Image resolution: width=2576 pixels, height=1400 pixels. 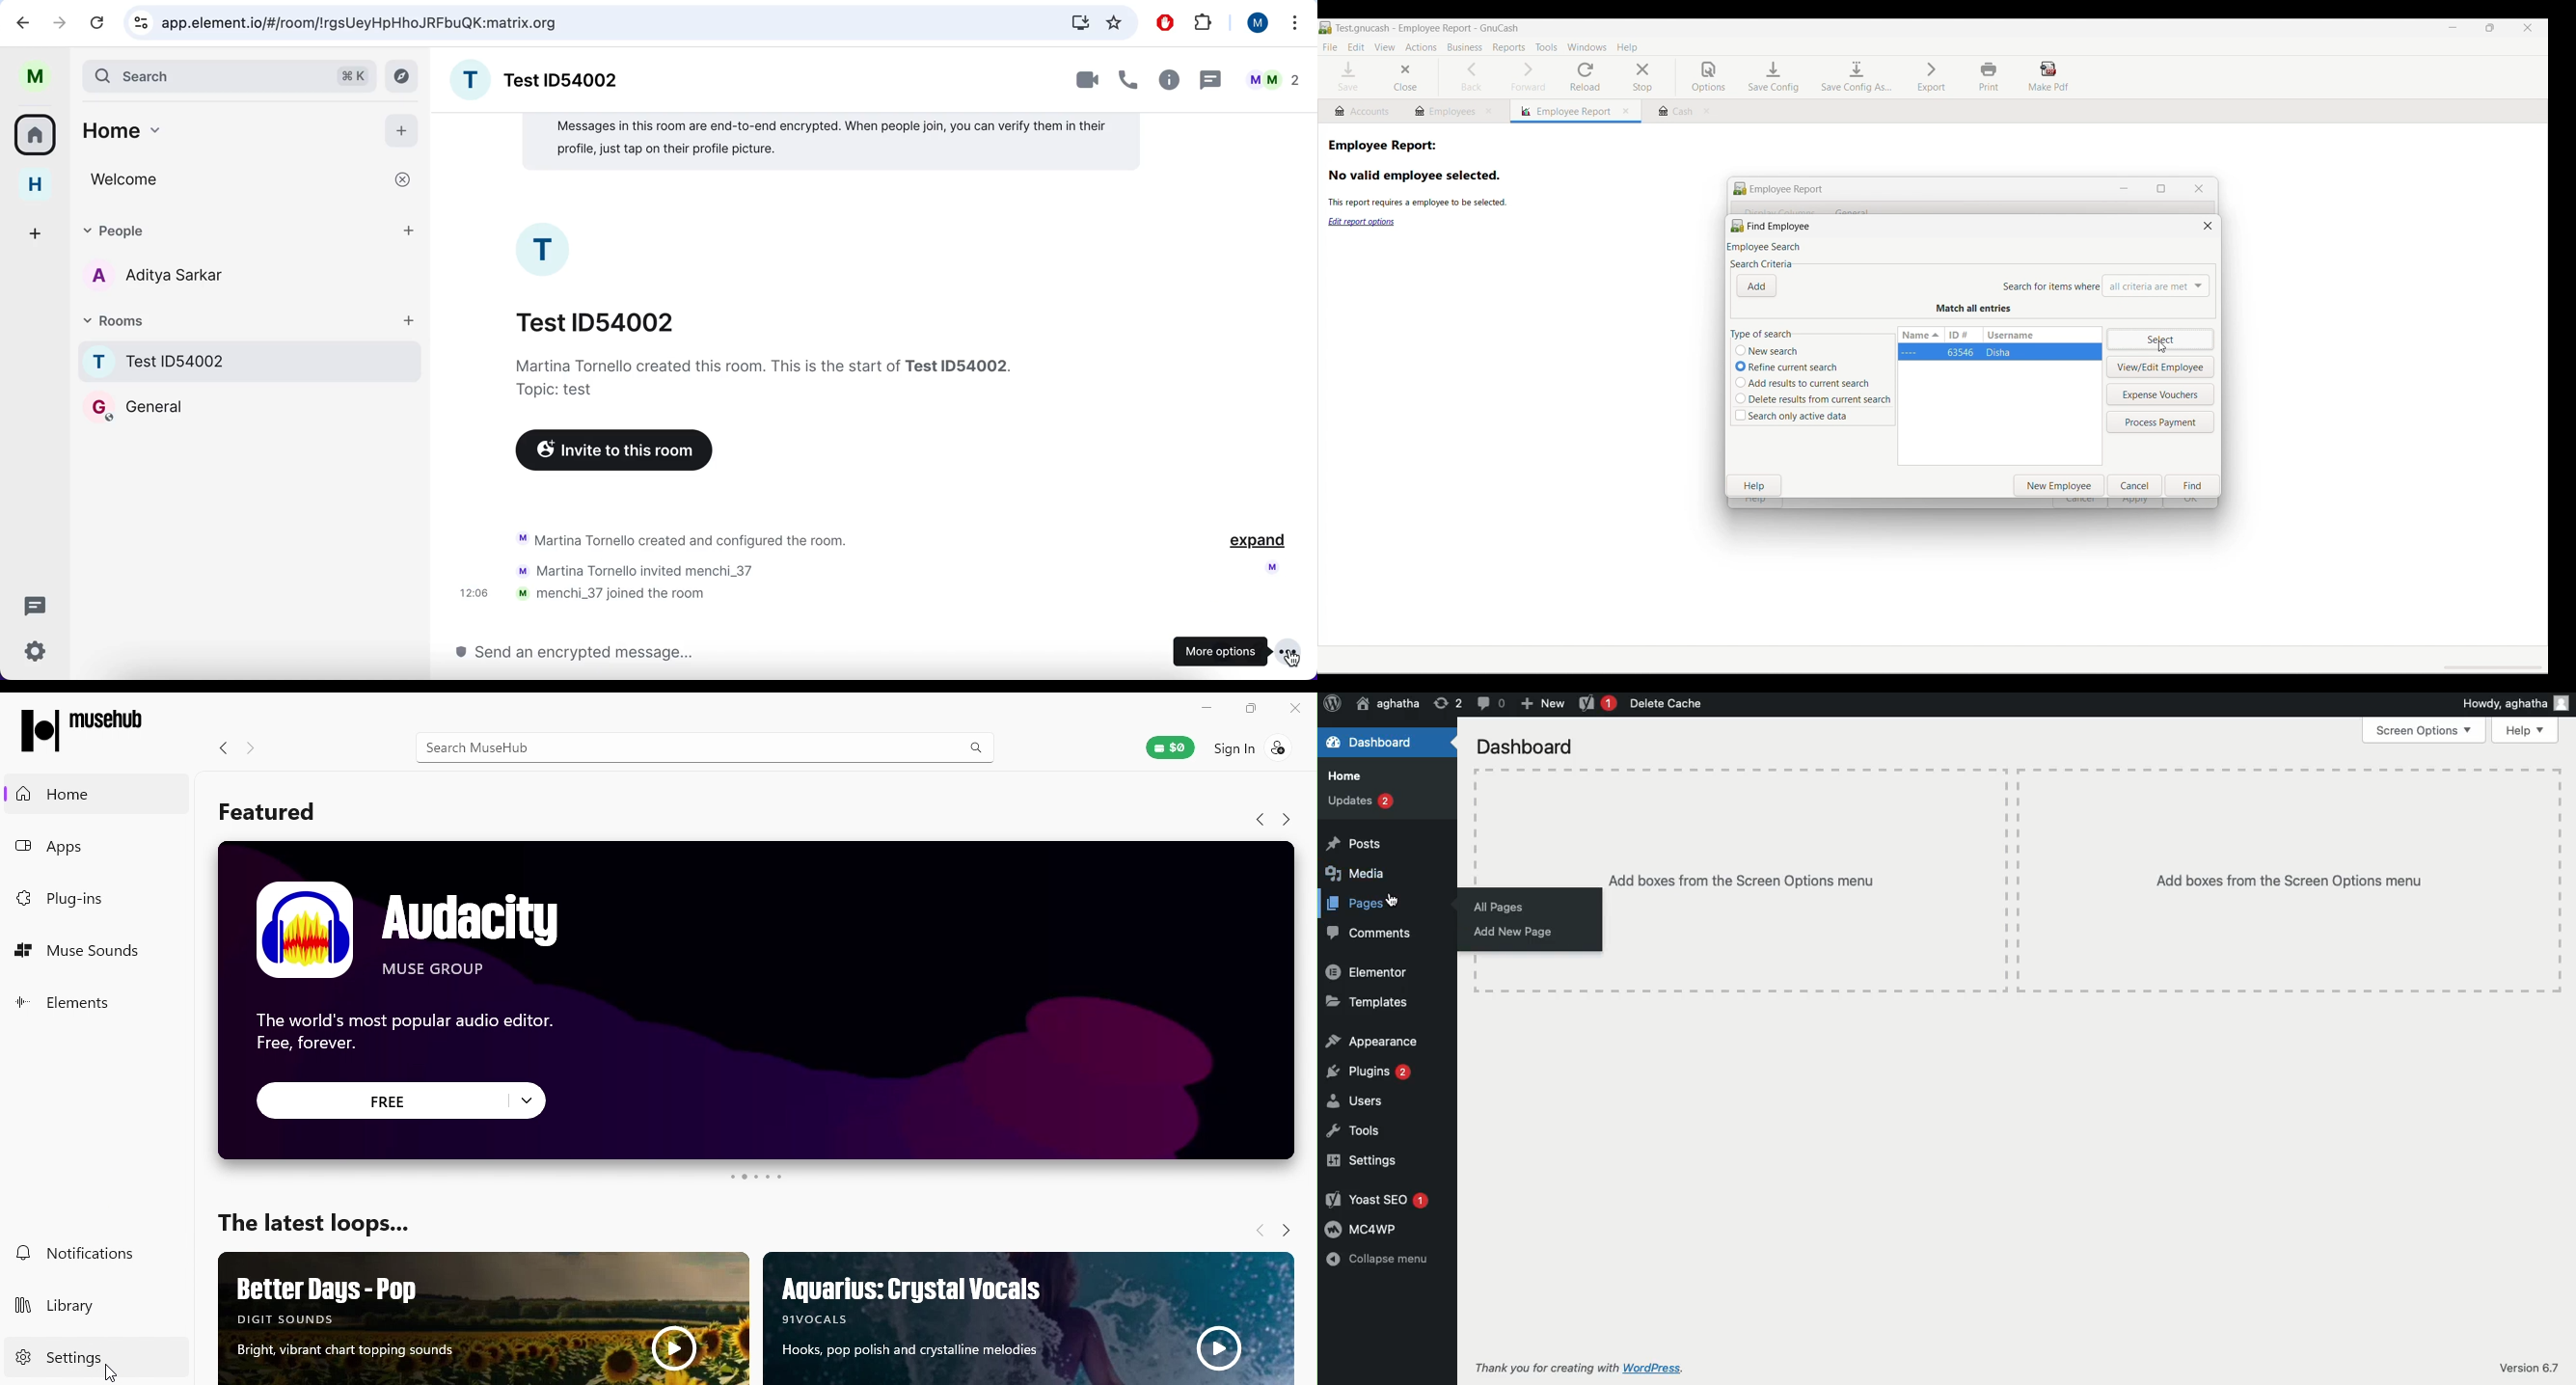 I want to click on home, so click(x=34, y=186).